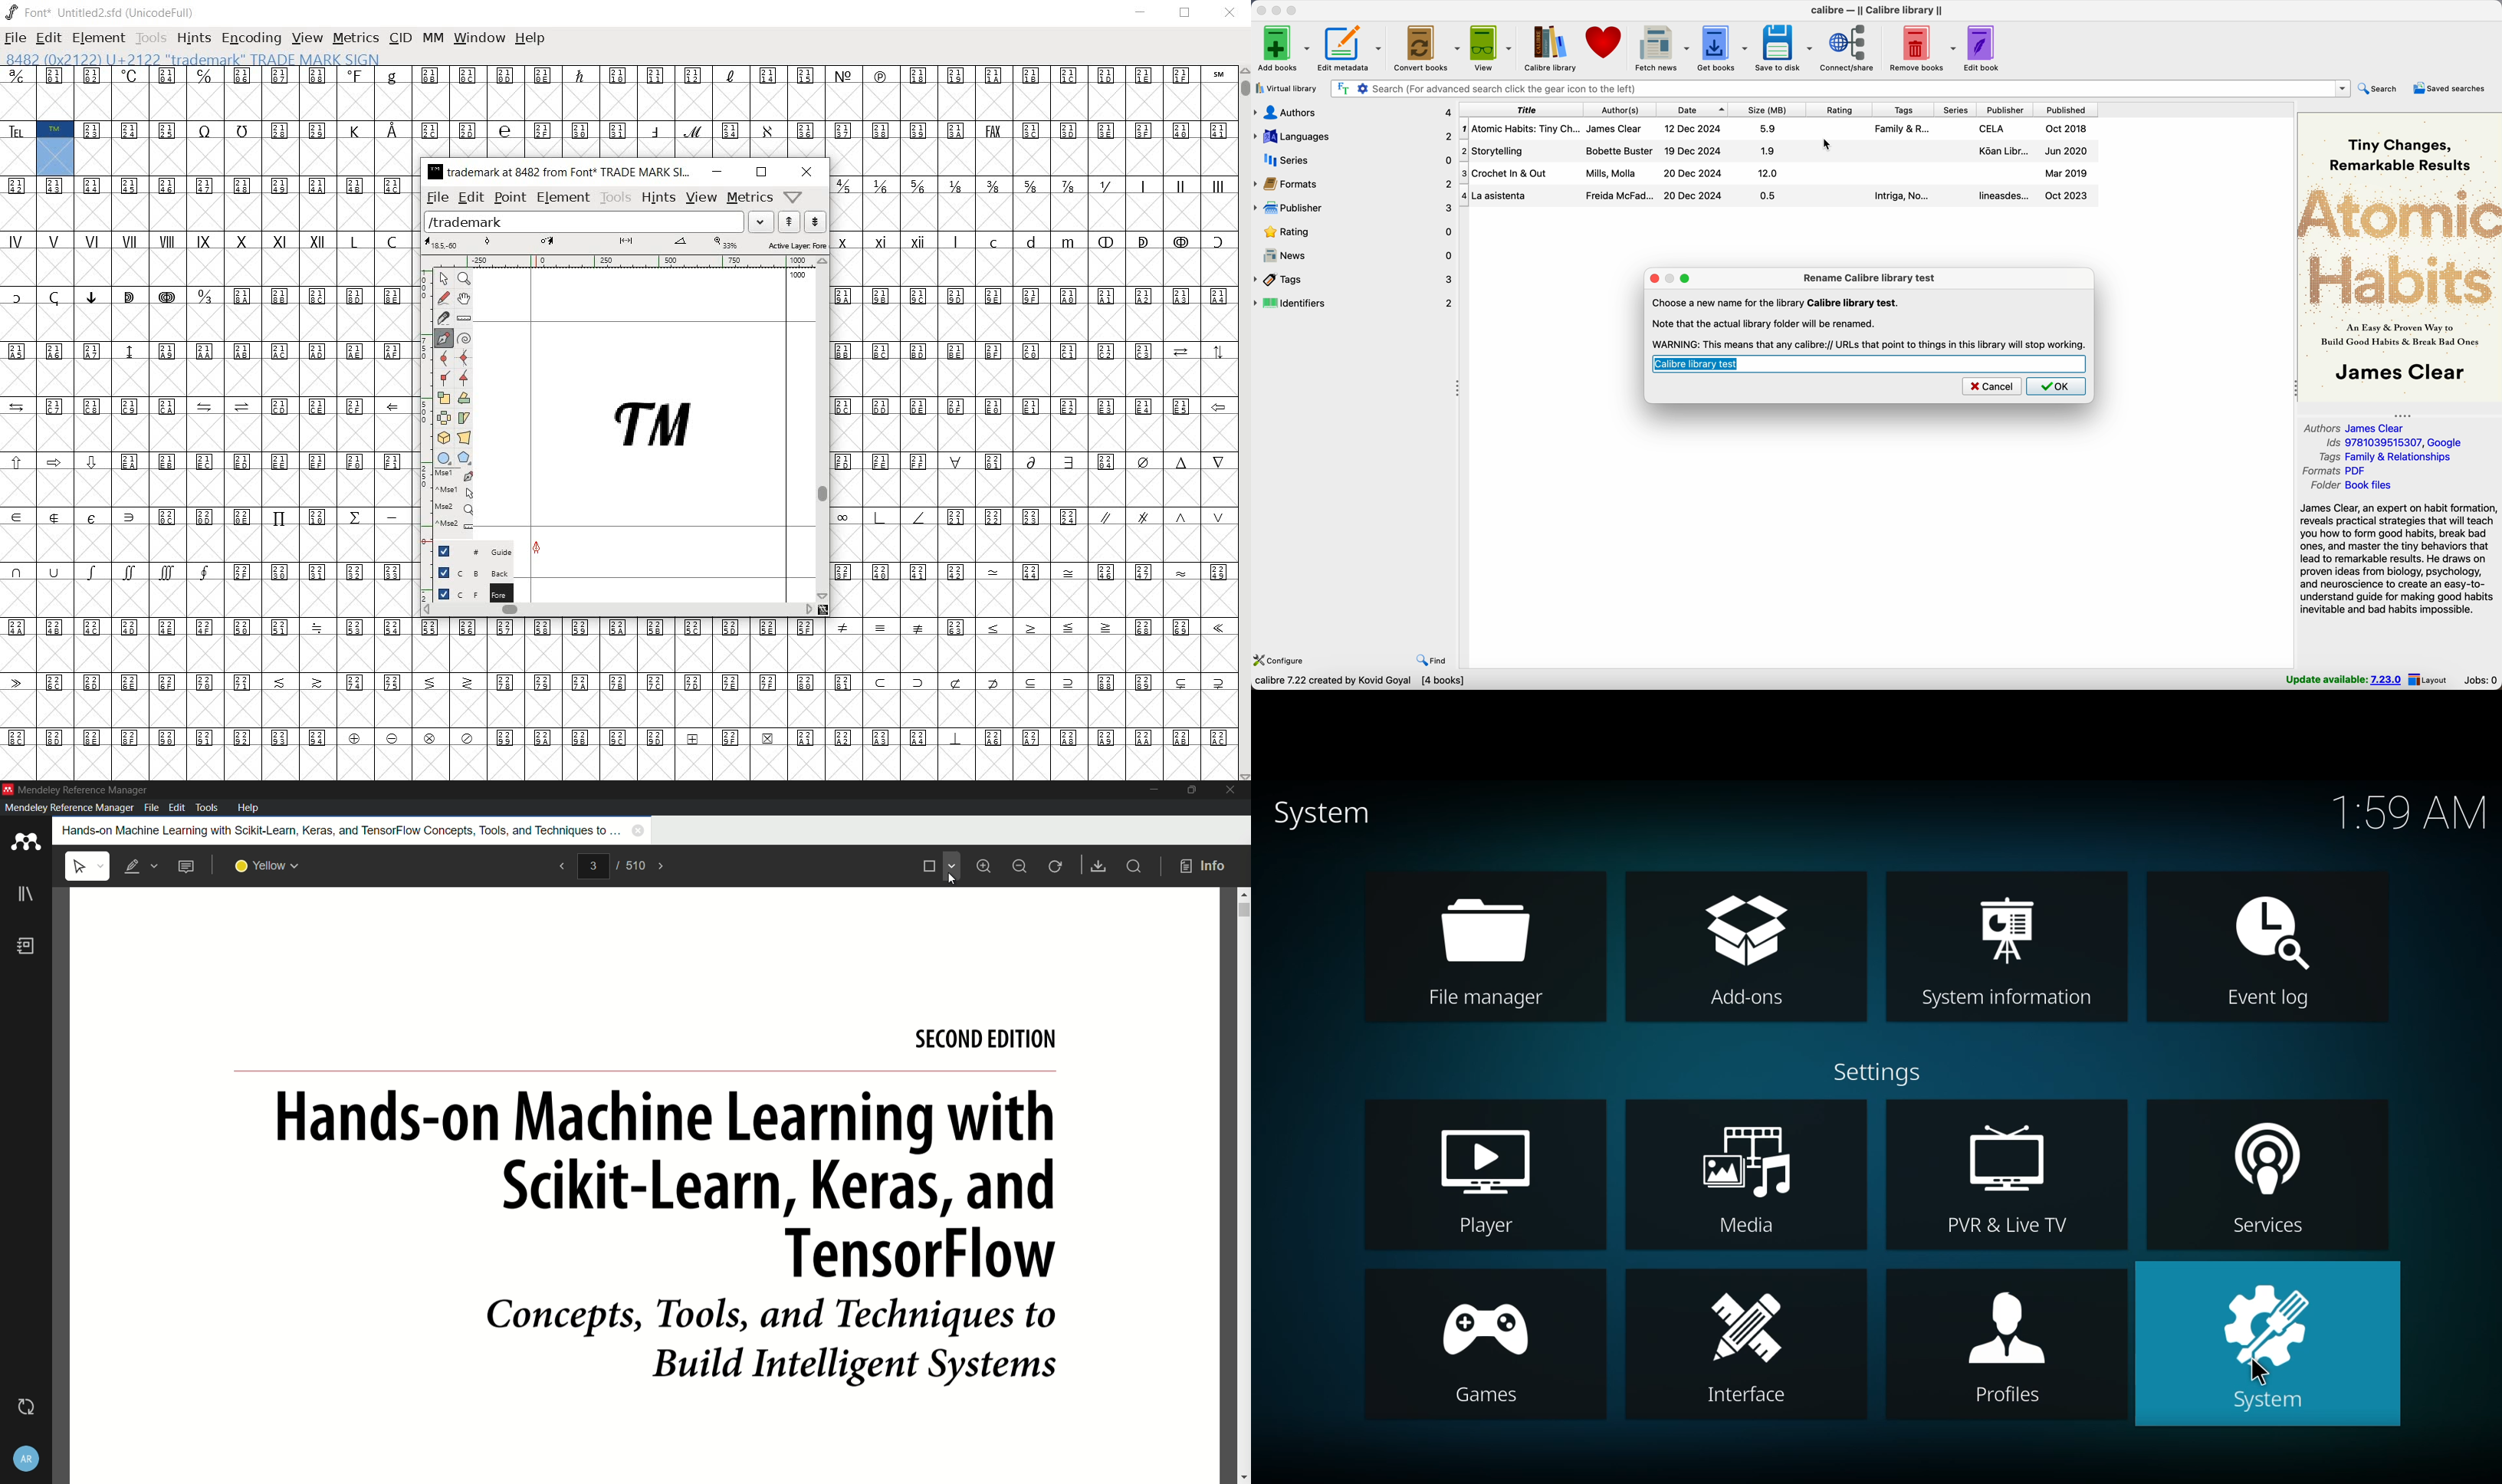 The image size is (2520, 1484). Describe the element at coordinates (2056, 387) in the screenshot. I see `OK` at that location.